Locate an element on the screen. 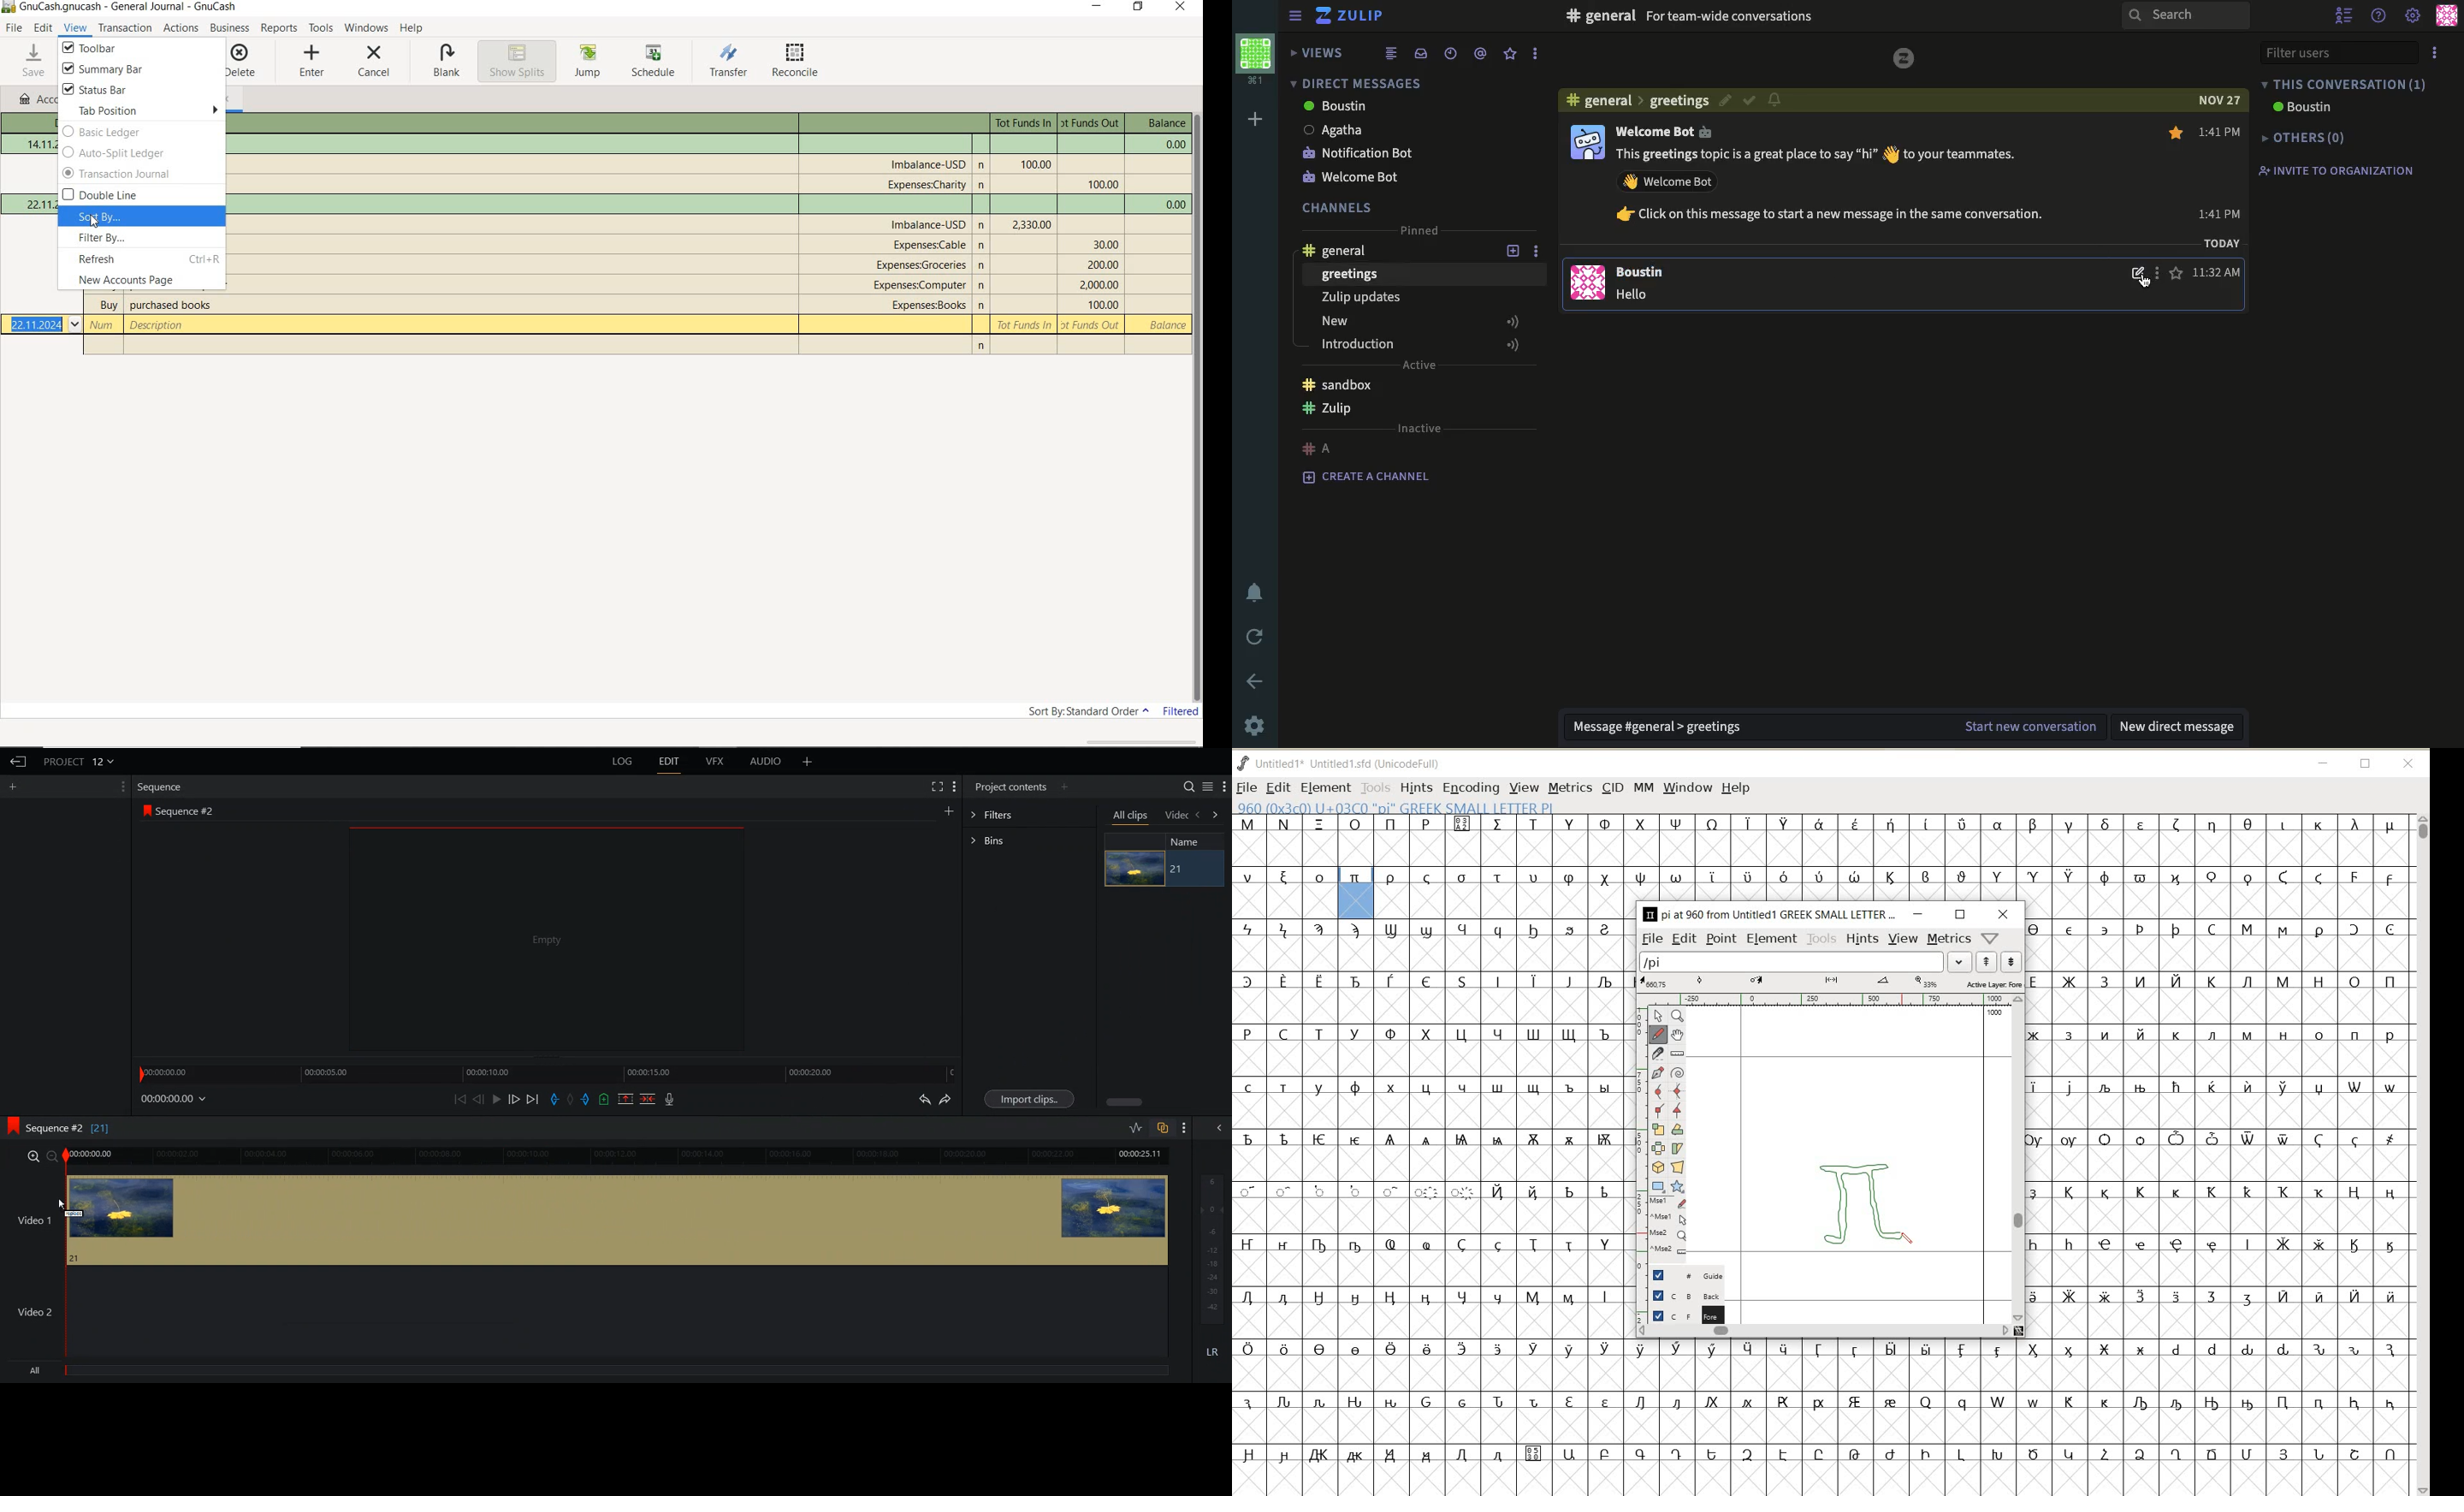 This screenshot has width=2464, height=1512. Glyph characters and numbers is located at coordinates (1427, 1156).